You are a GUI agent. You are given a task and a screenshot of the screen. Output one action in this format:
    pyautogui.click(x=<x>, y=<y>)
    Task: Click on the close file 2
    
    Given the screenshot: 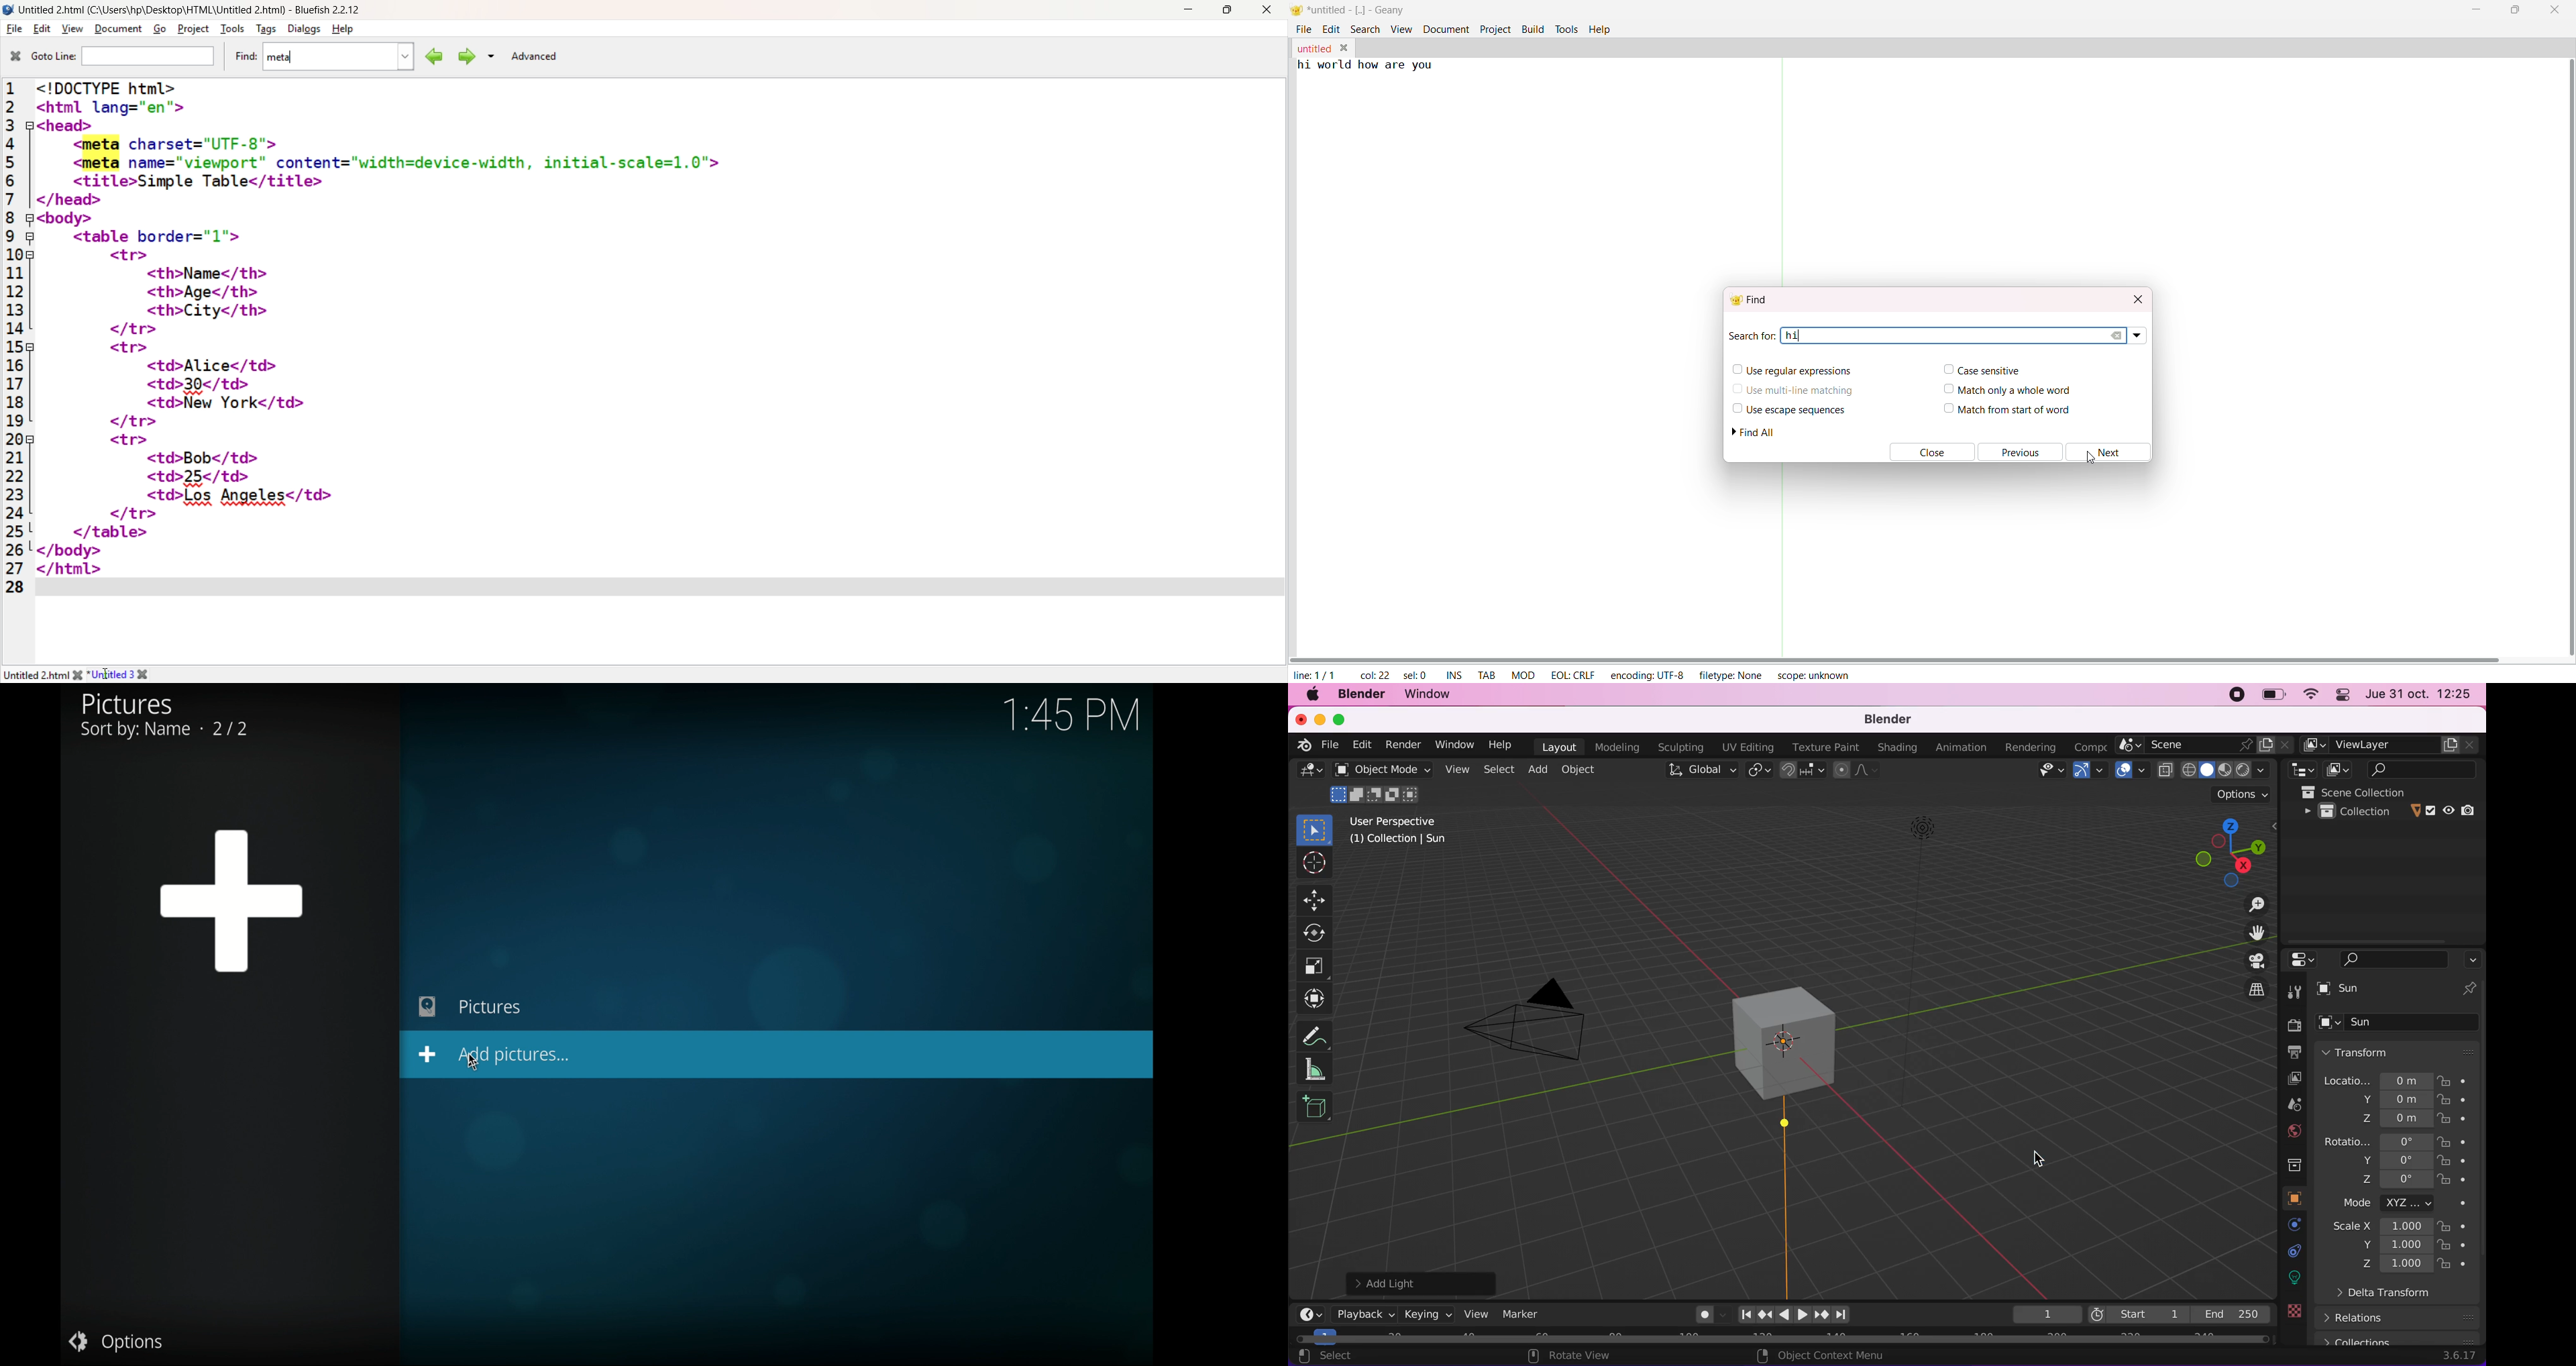 What is the action you would take?
    pyautogui.click(x=148, y=674)
    